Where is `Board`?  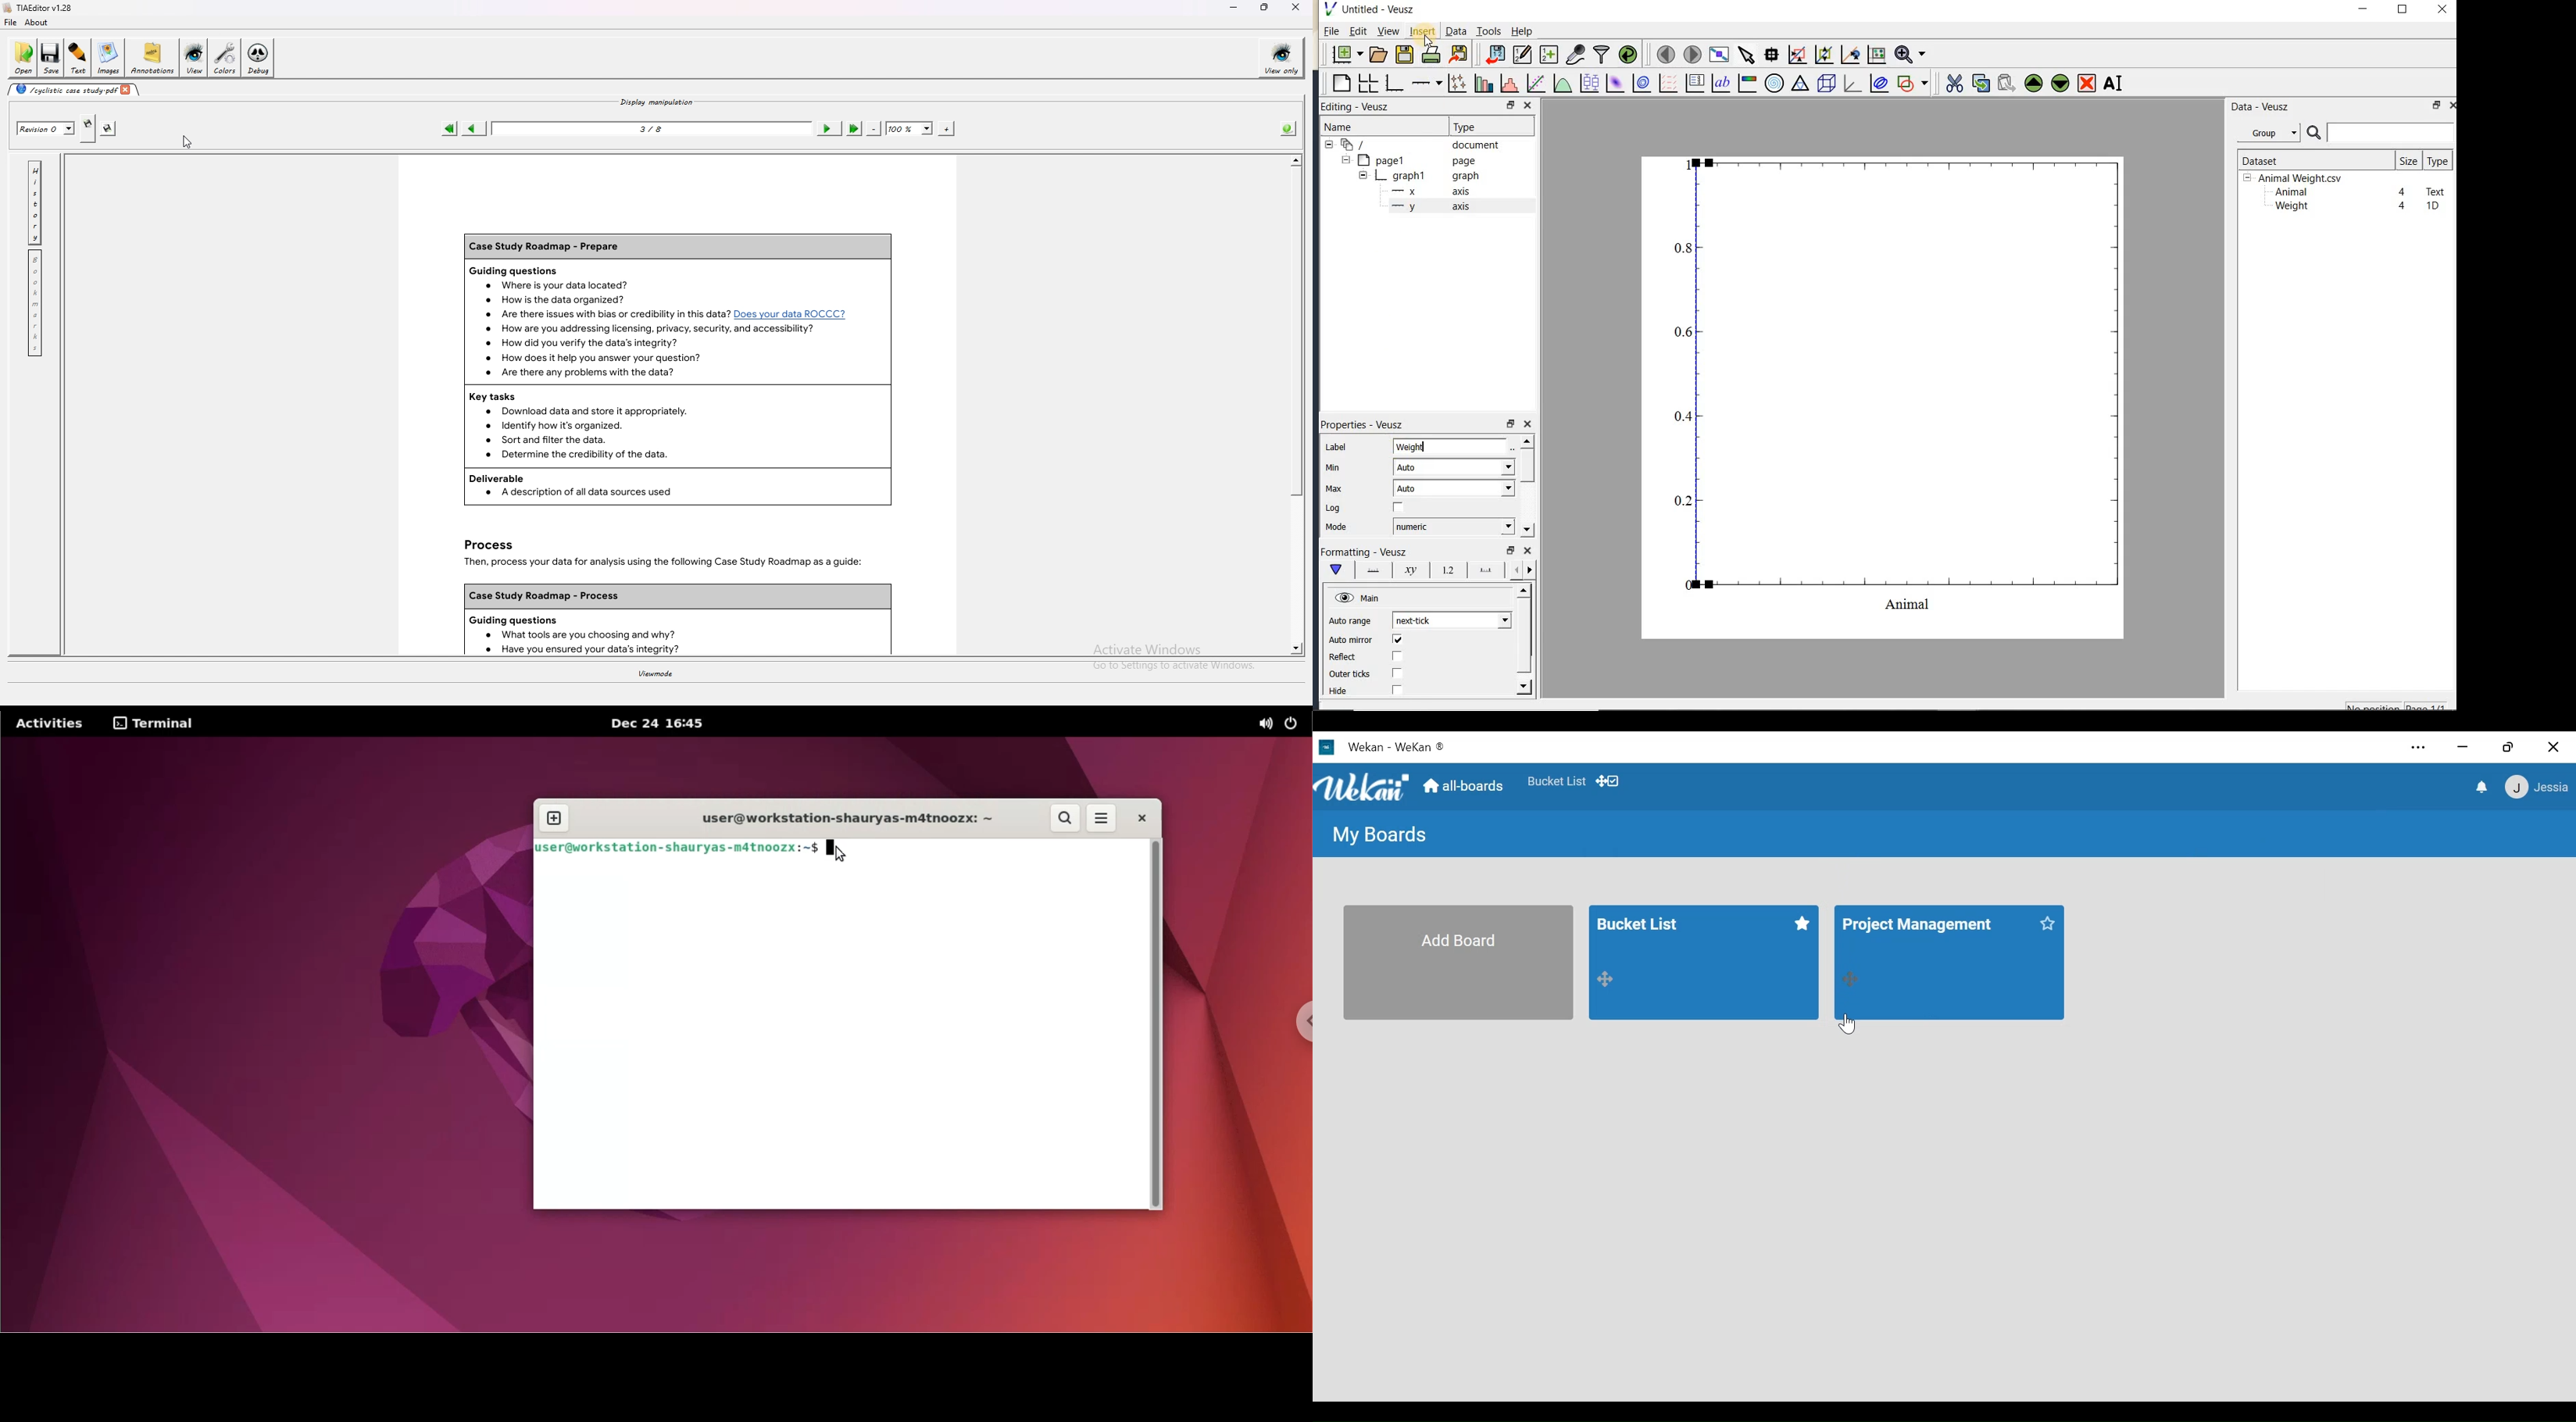
Board is located at coordinates (1948, 963).